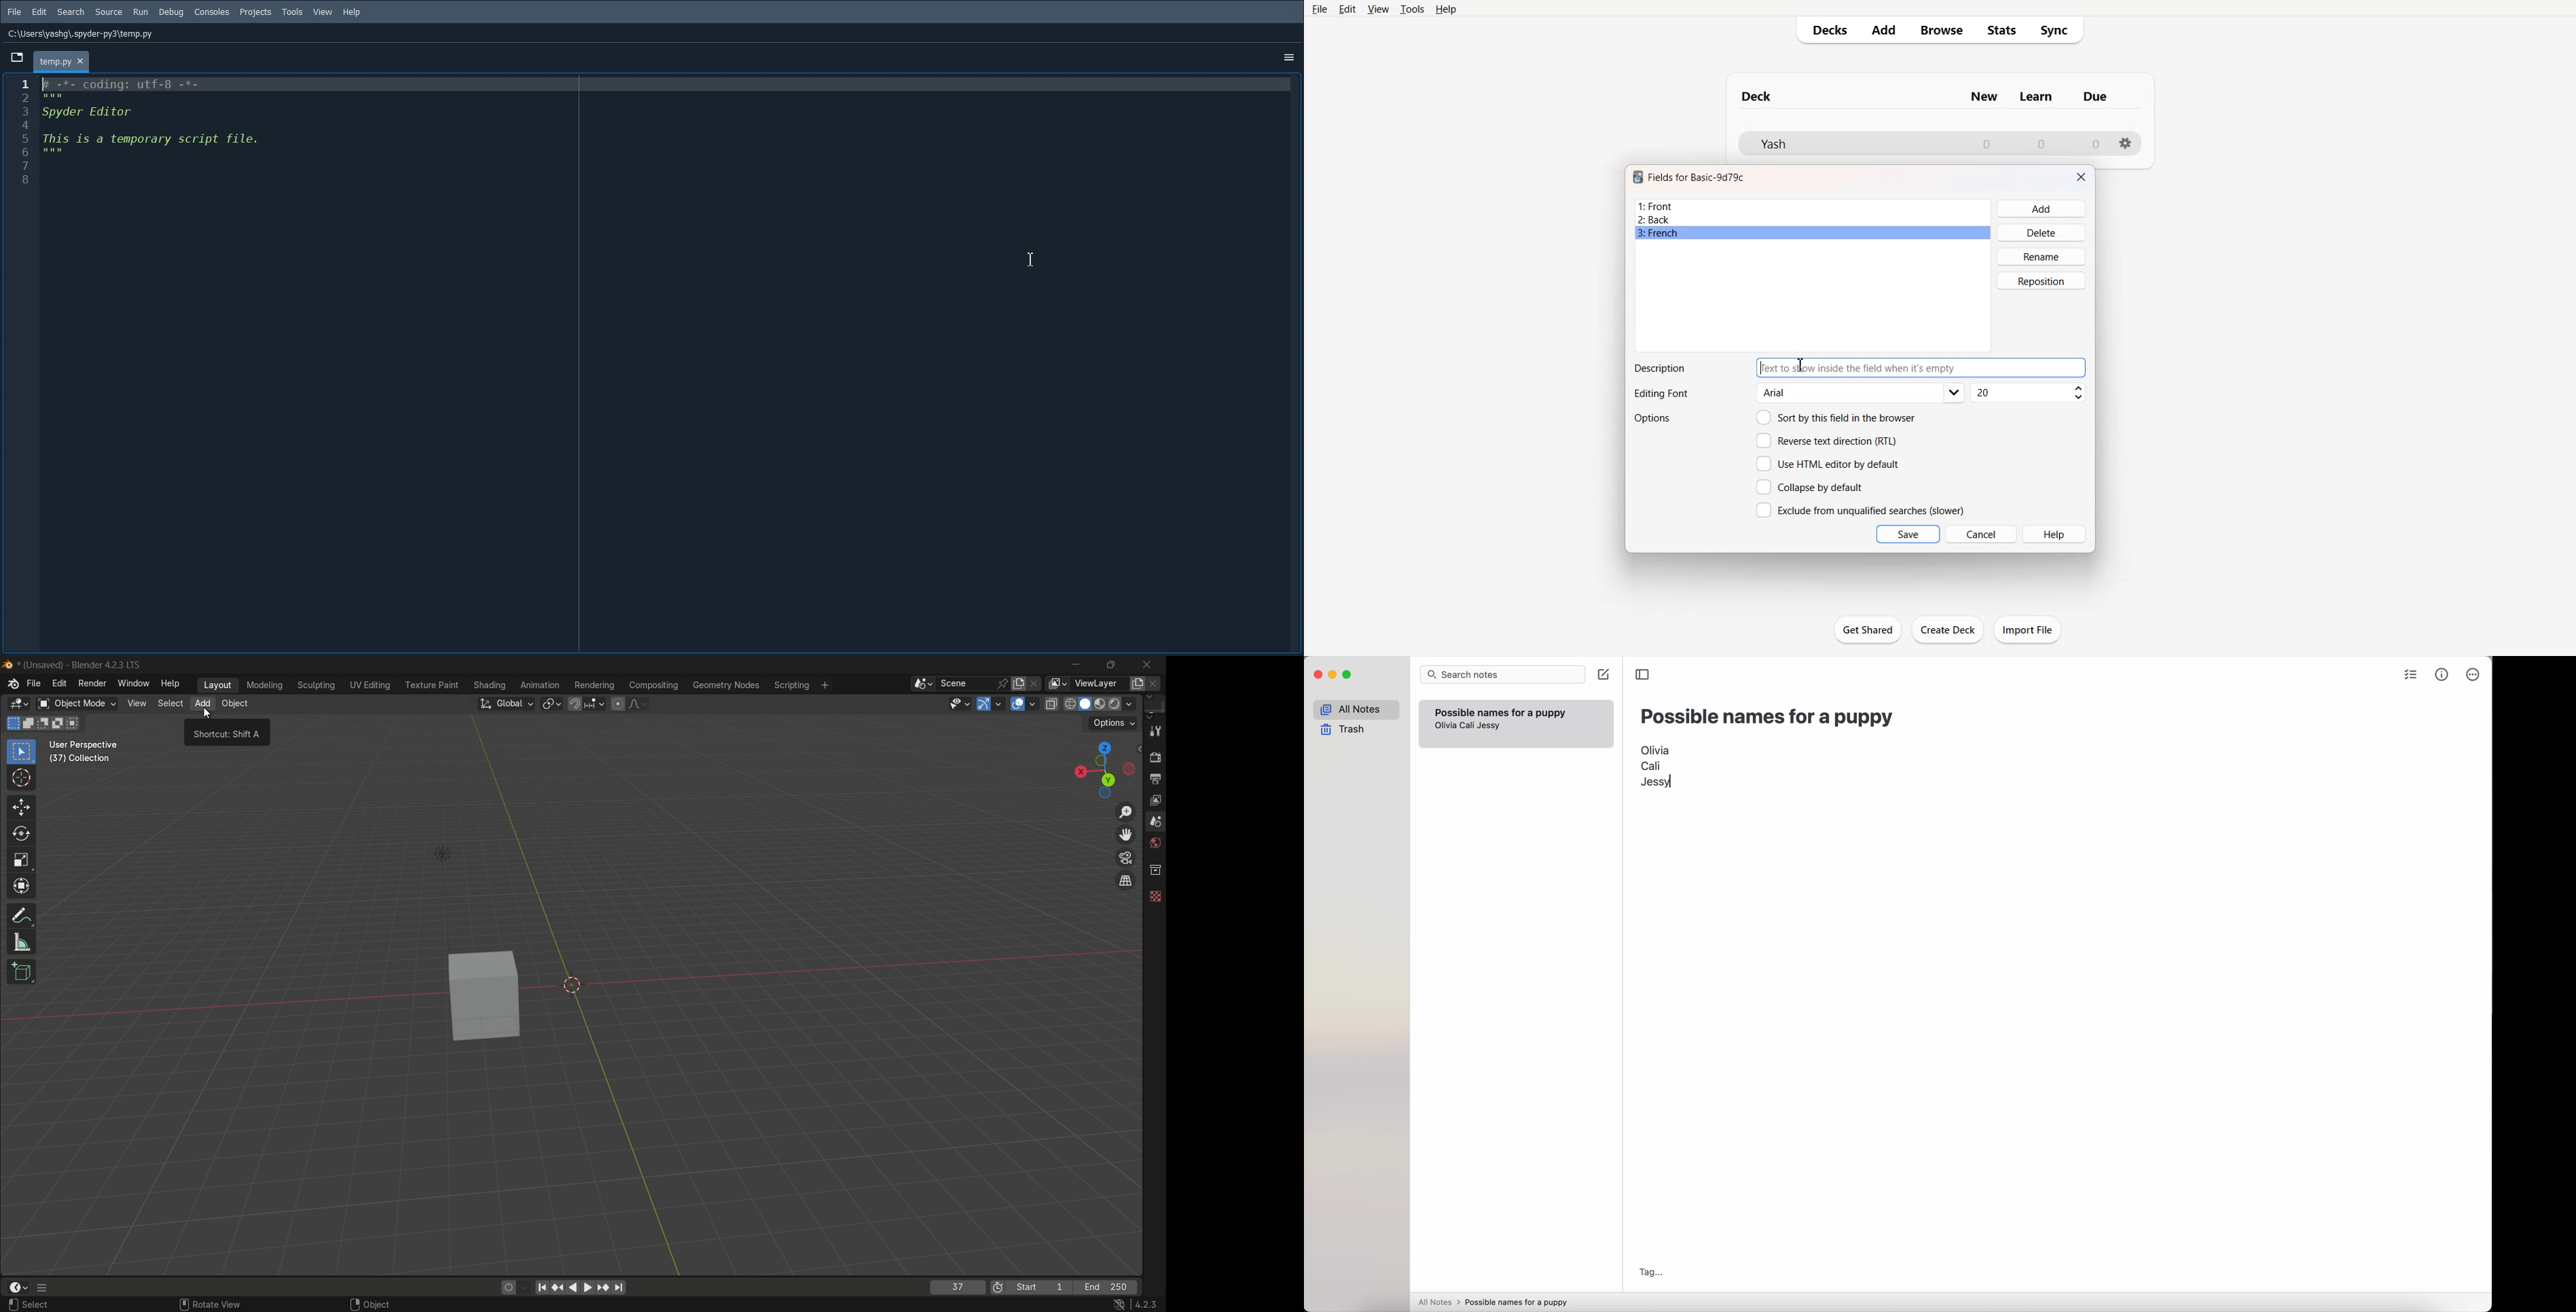  I want to click on Consoles, so click(212, 12).